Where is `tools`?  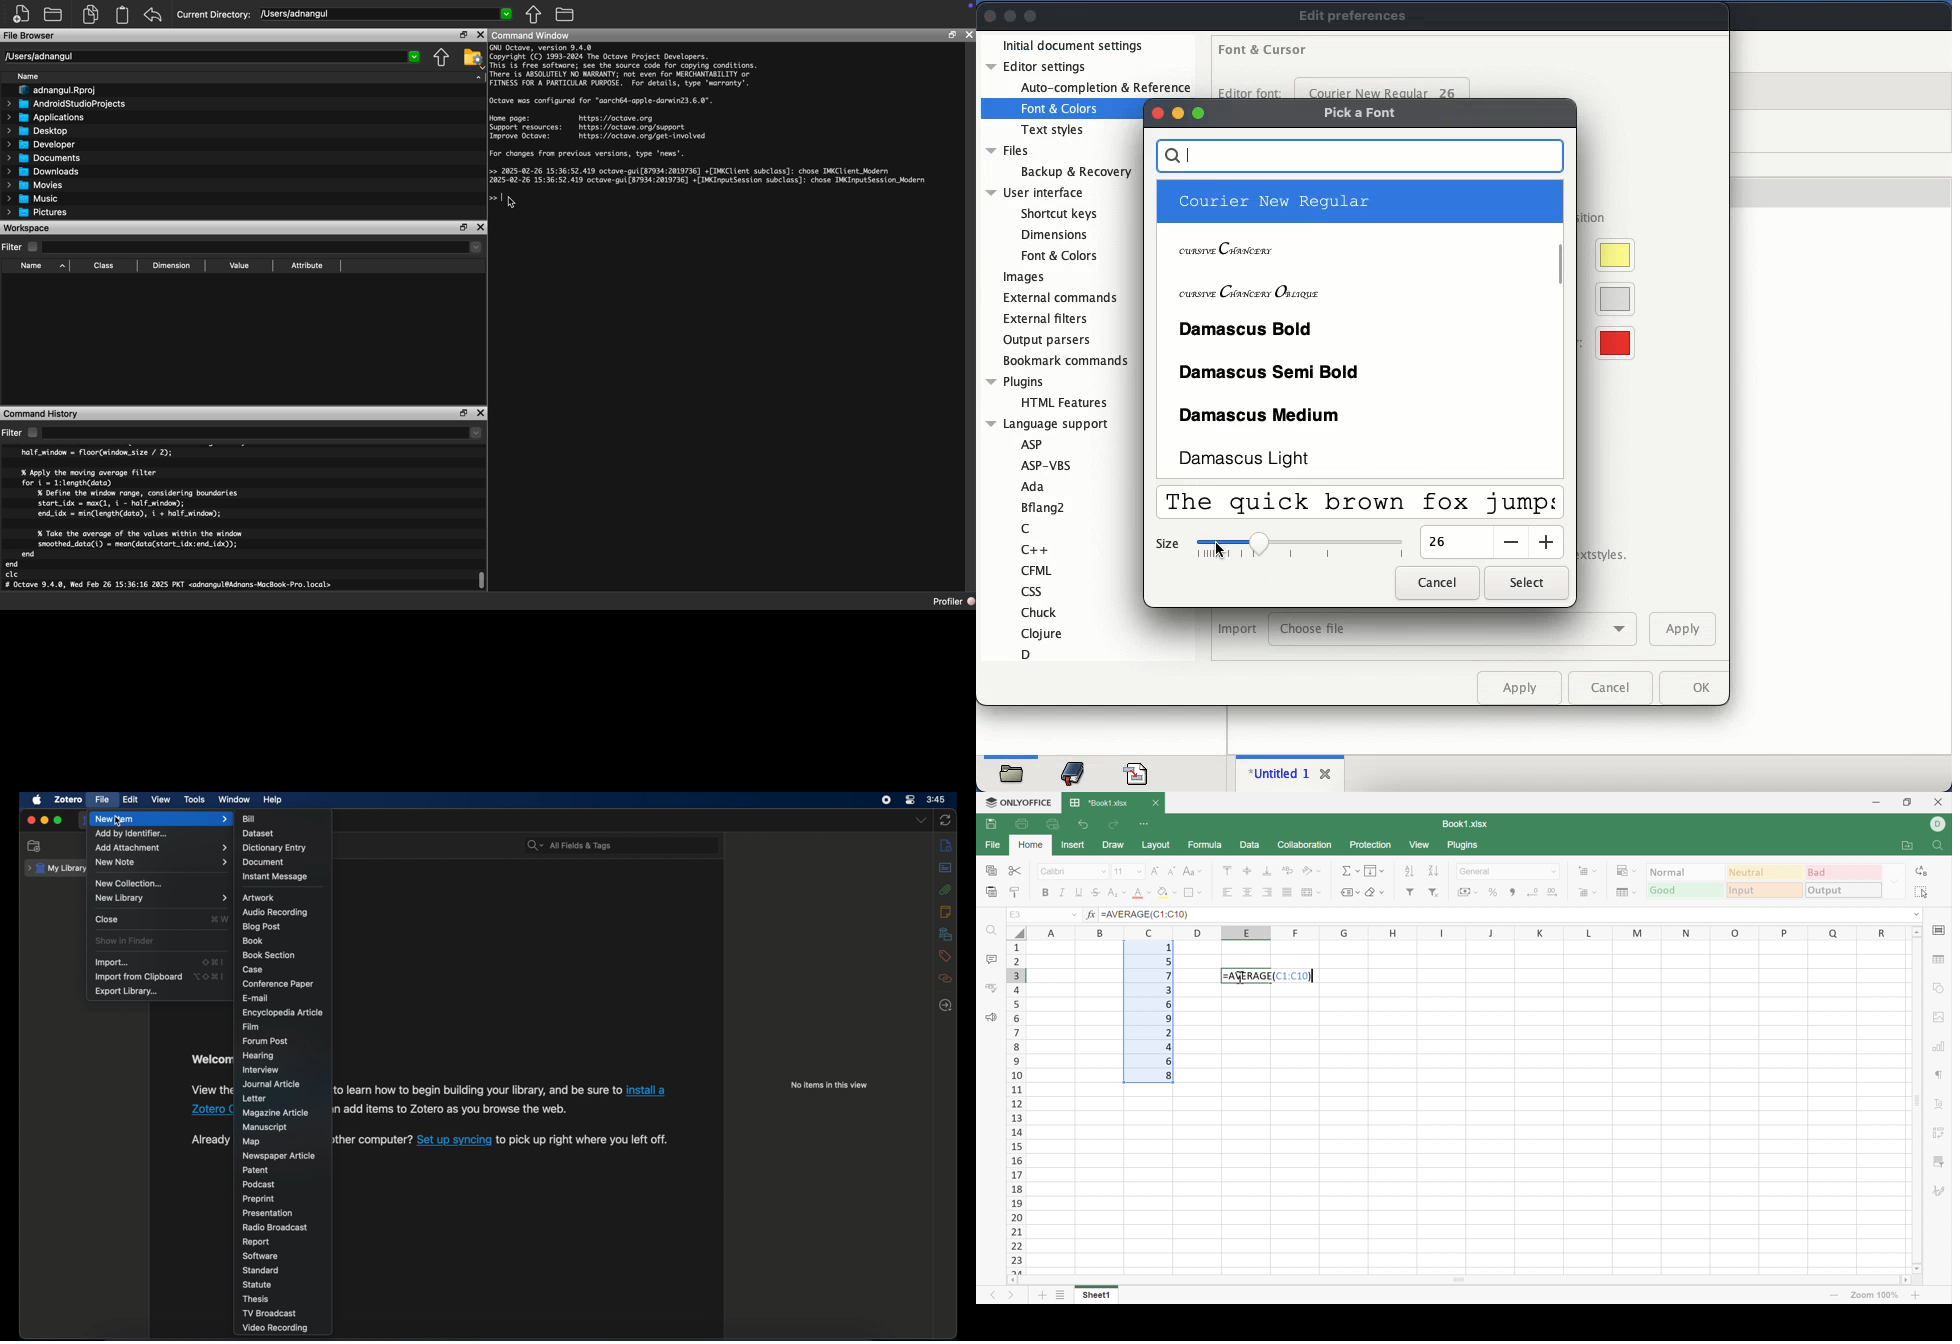 tools is located at coordinates (195, 800).